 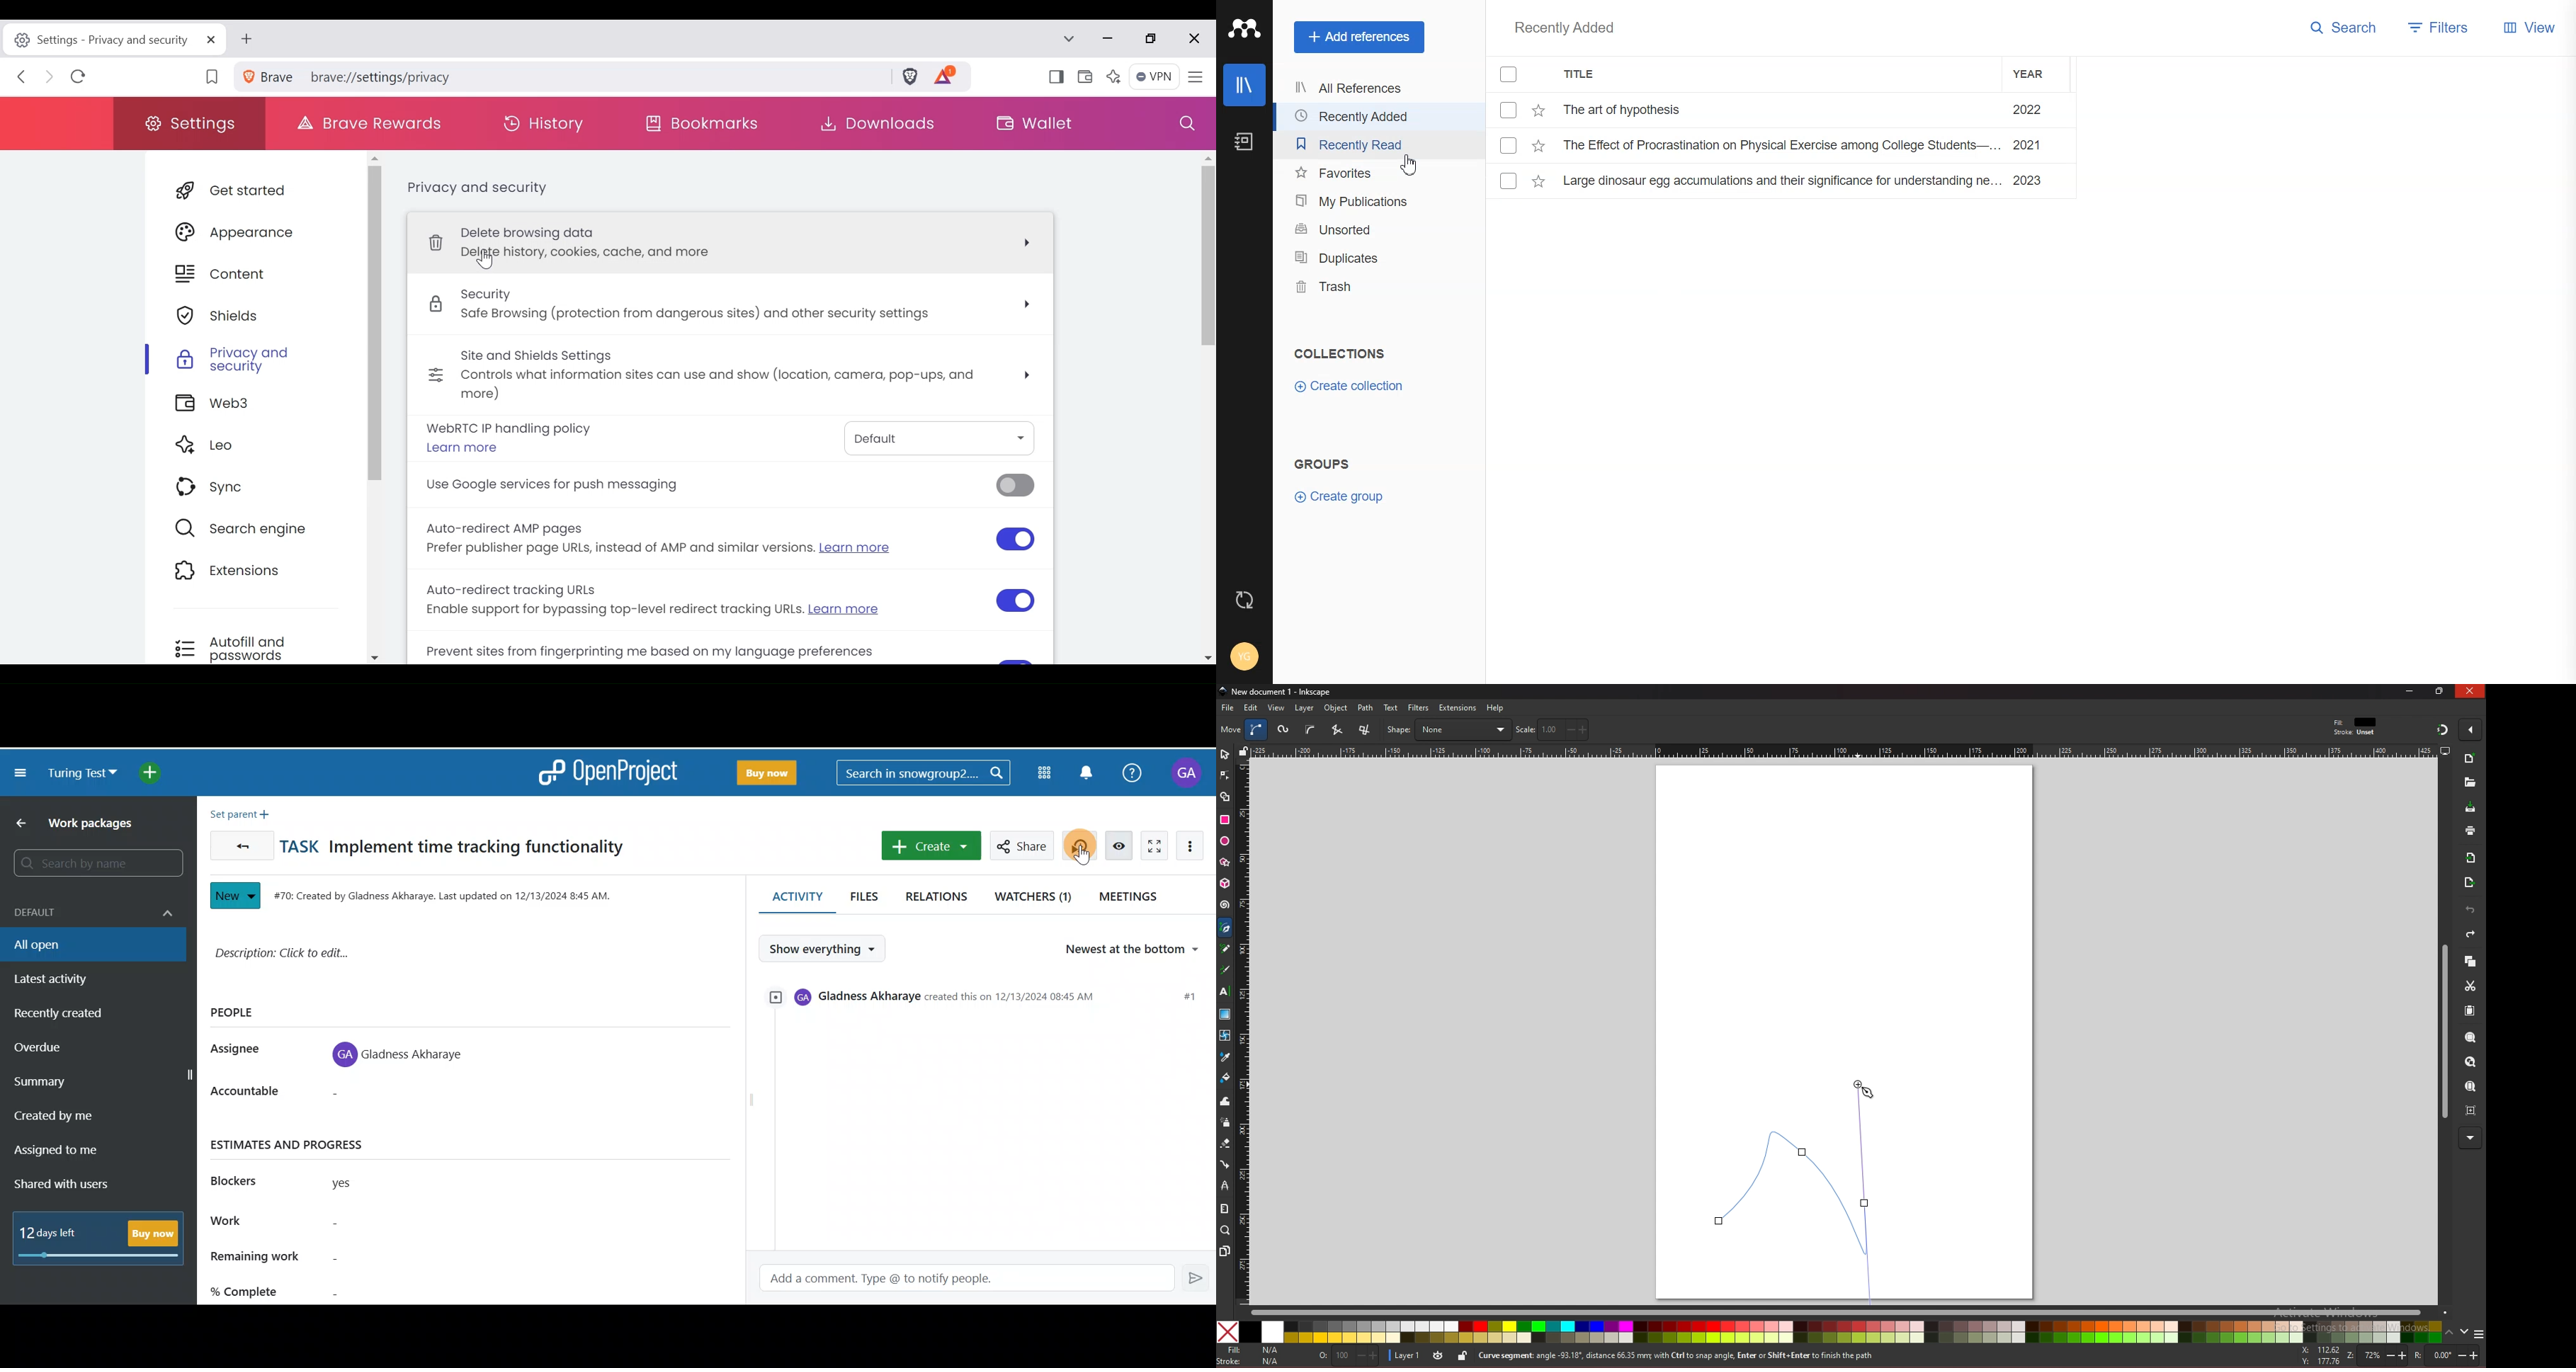 I want to click on view, so click(x=1277, y=708).